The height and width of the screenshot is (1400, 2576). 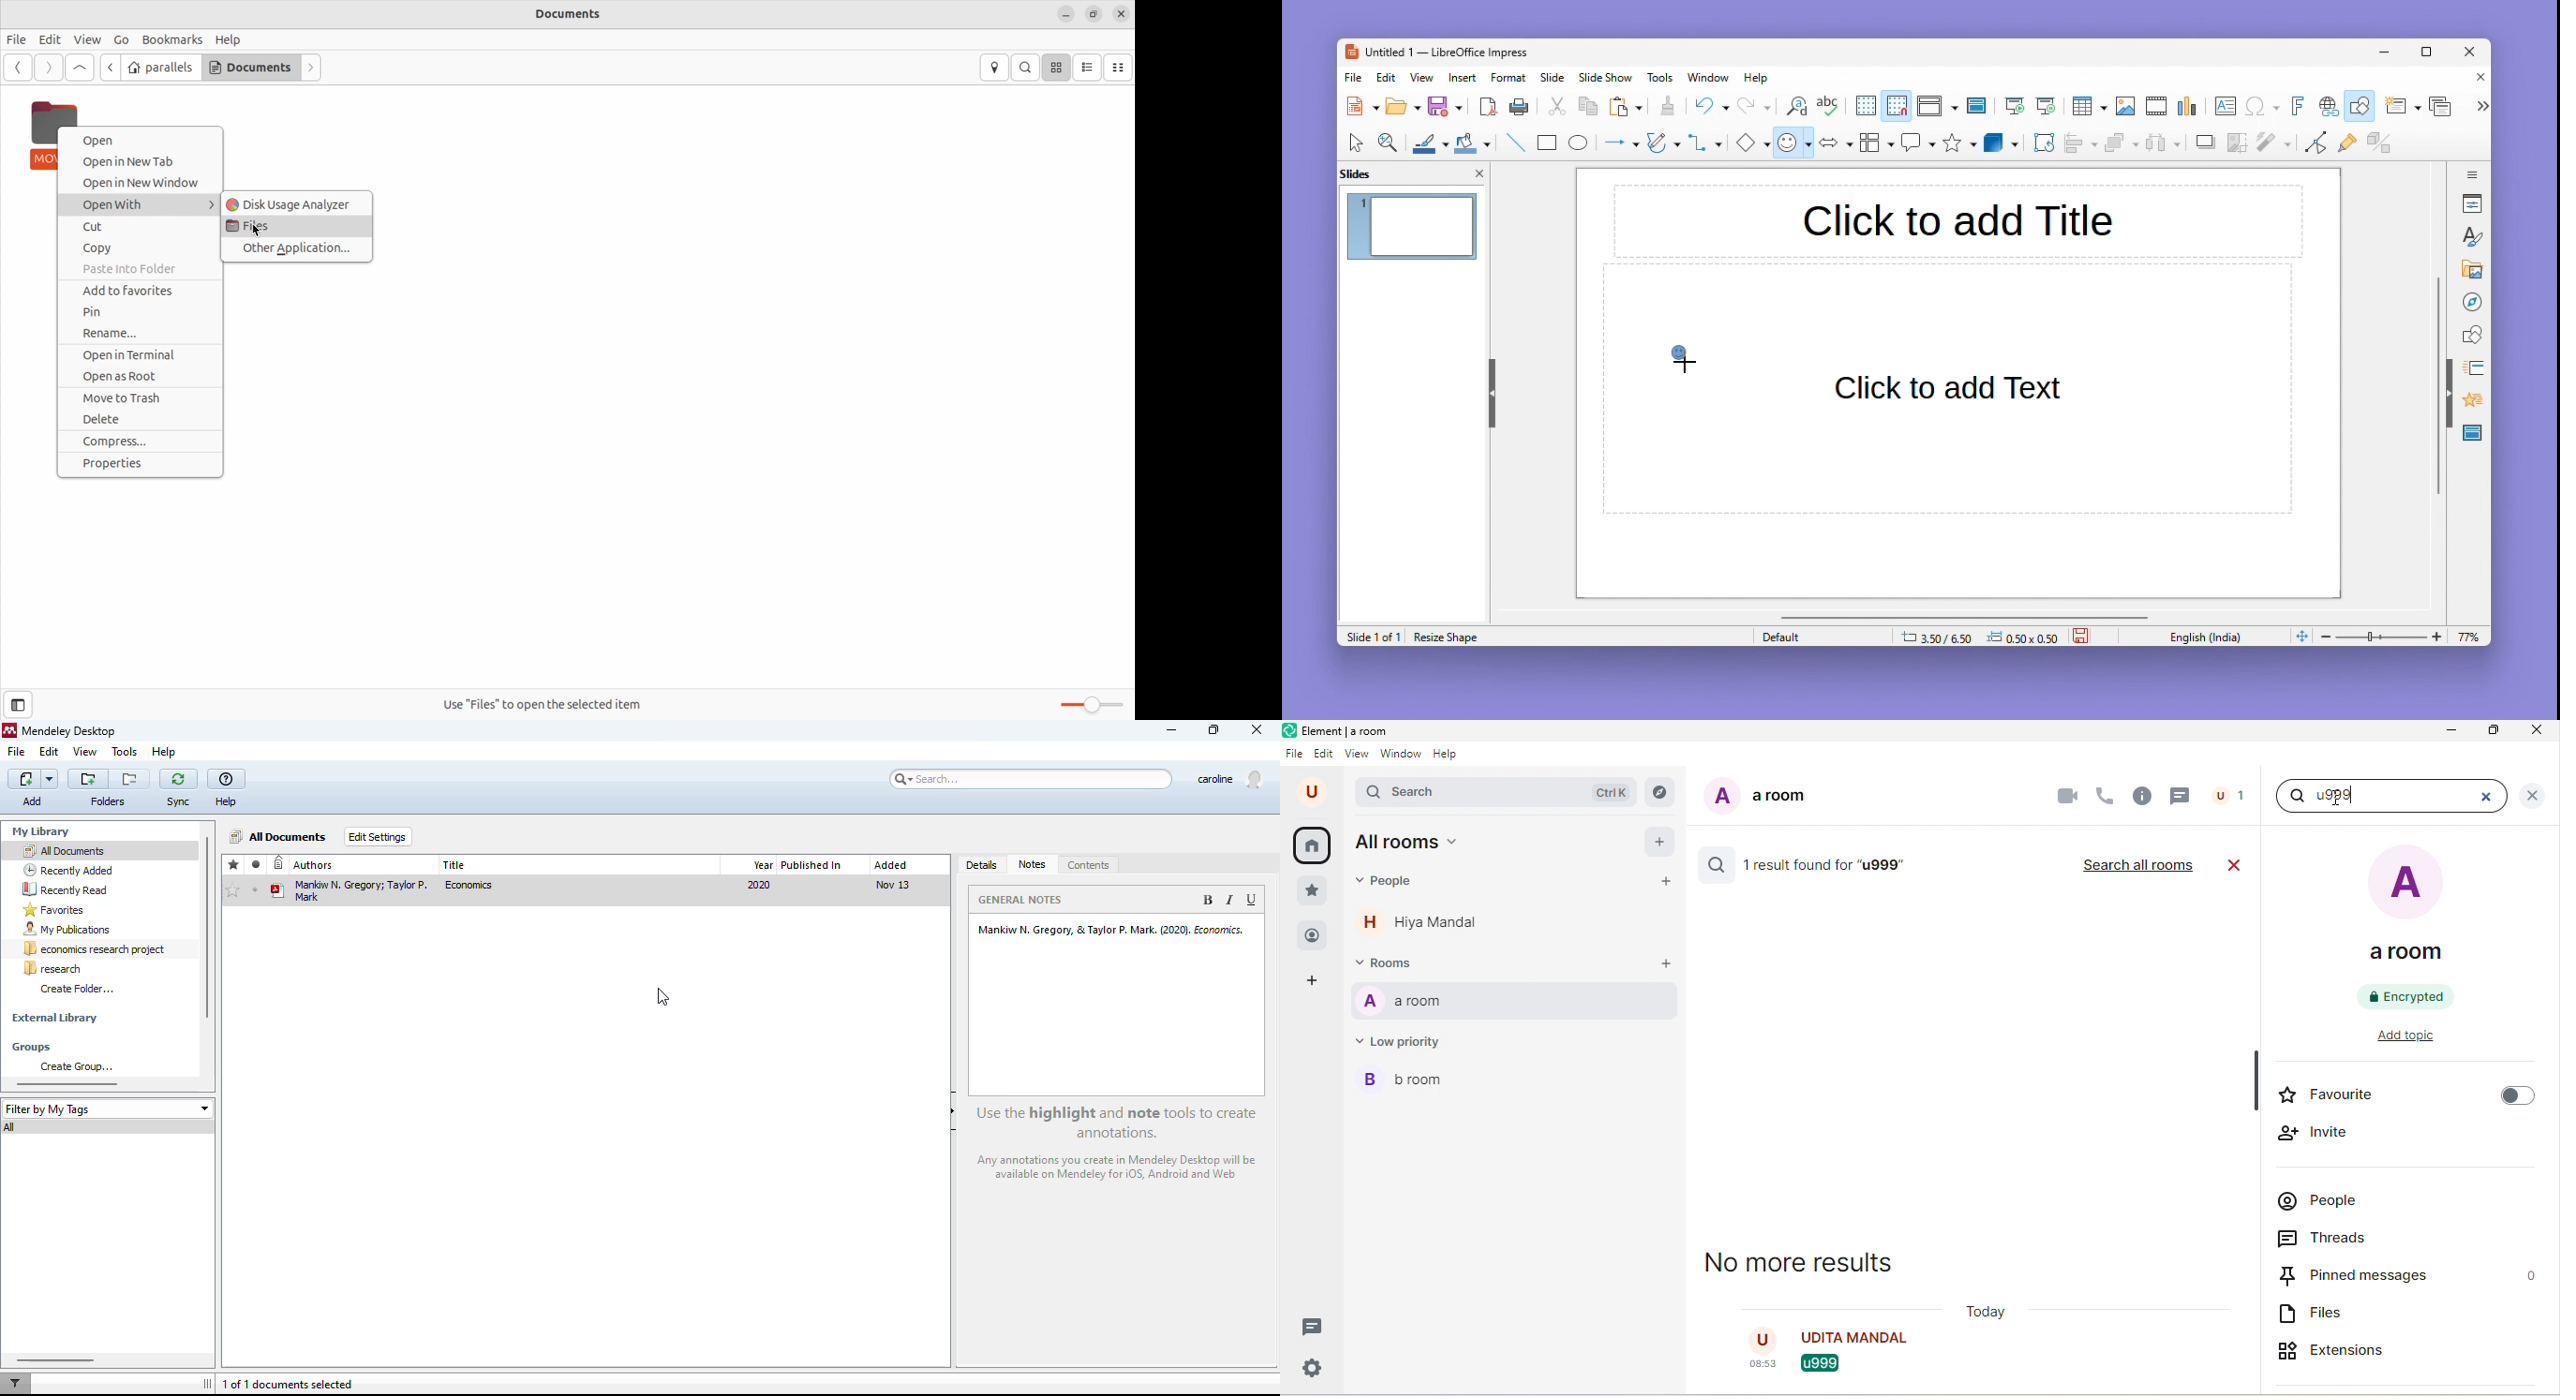 I want to click on explore room, so click(x=1661, y=792).